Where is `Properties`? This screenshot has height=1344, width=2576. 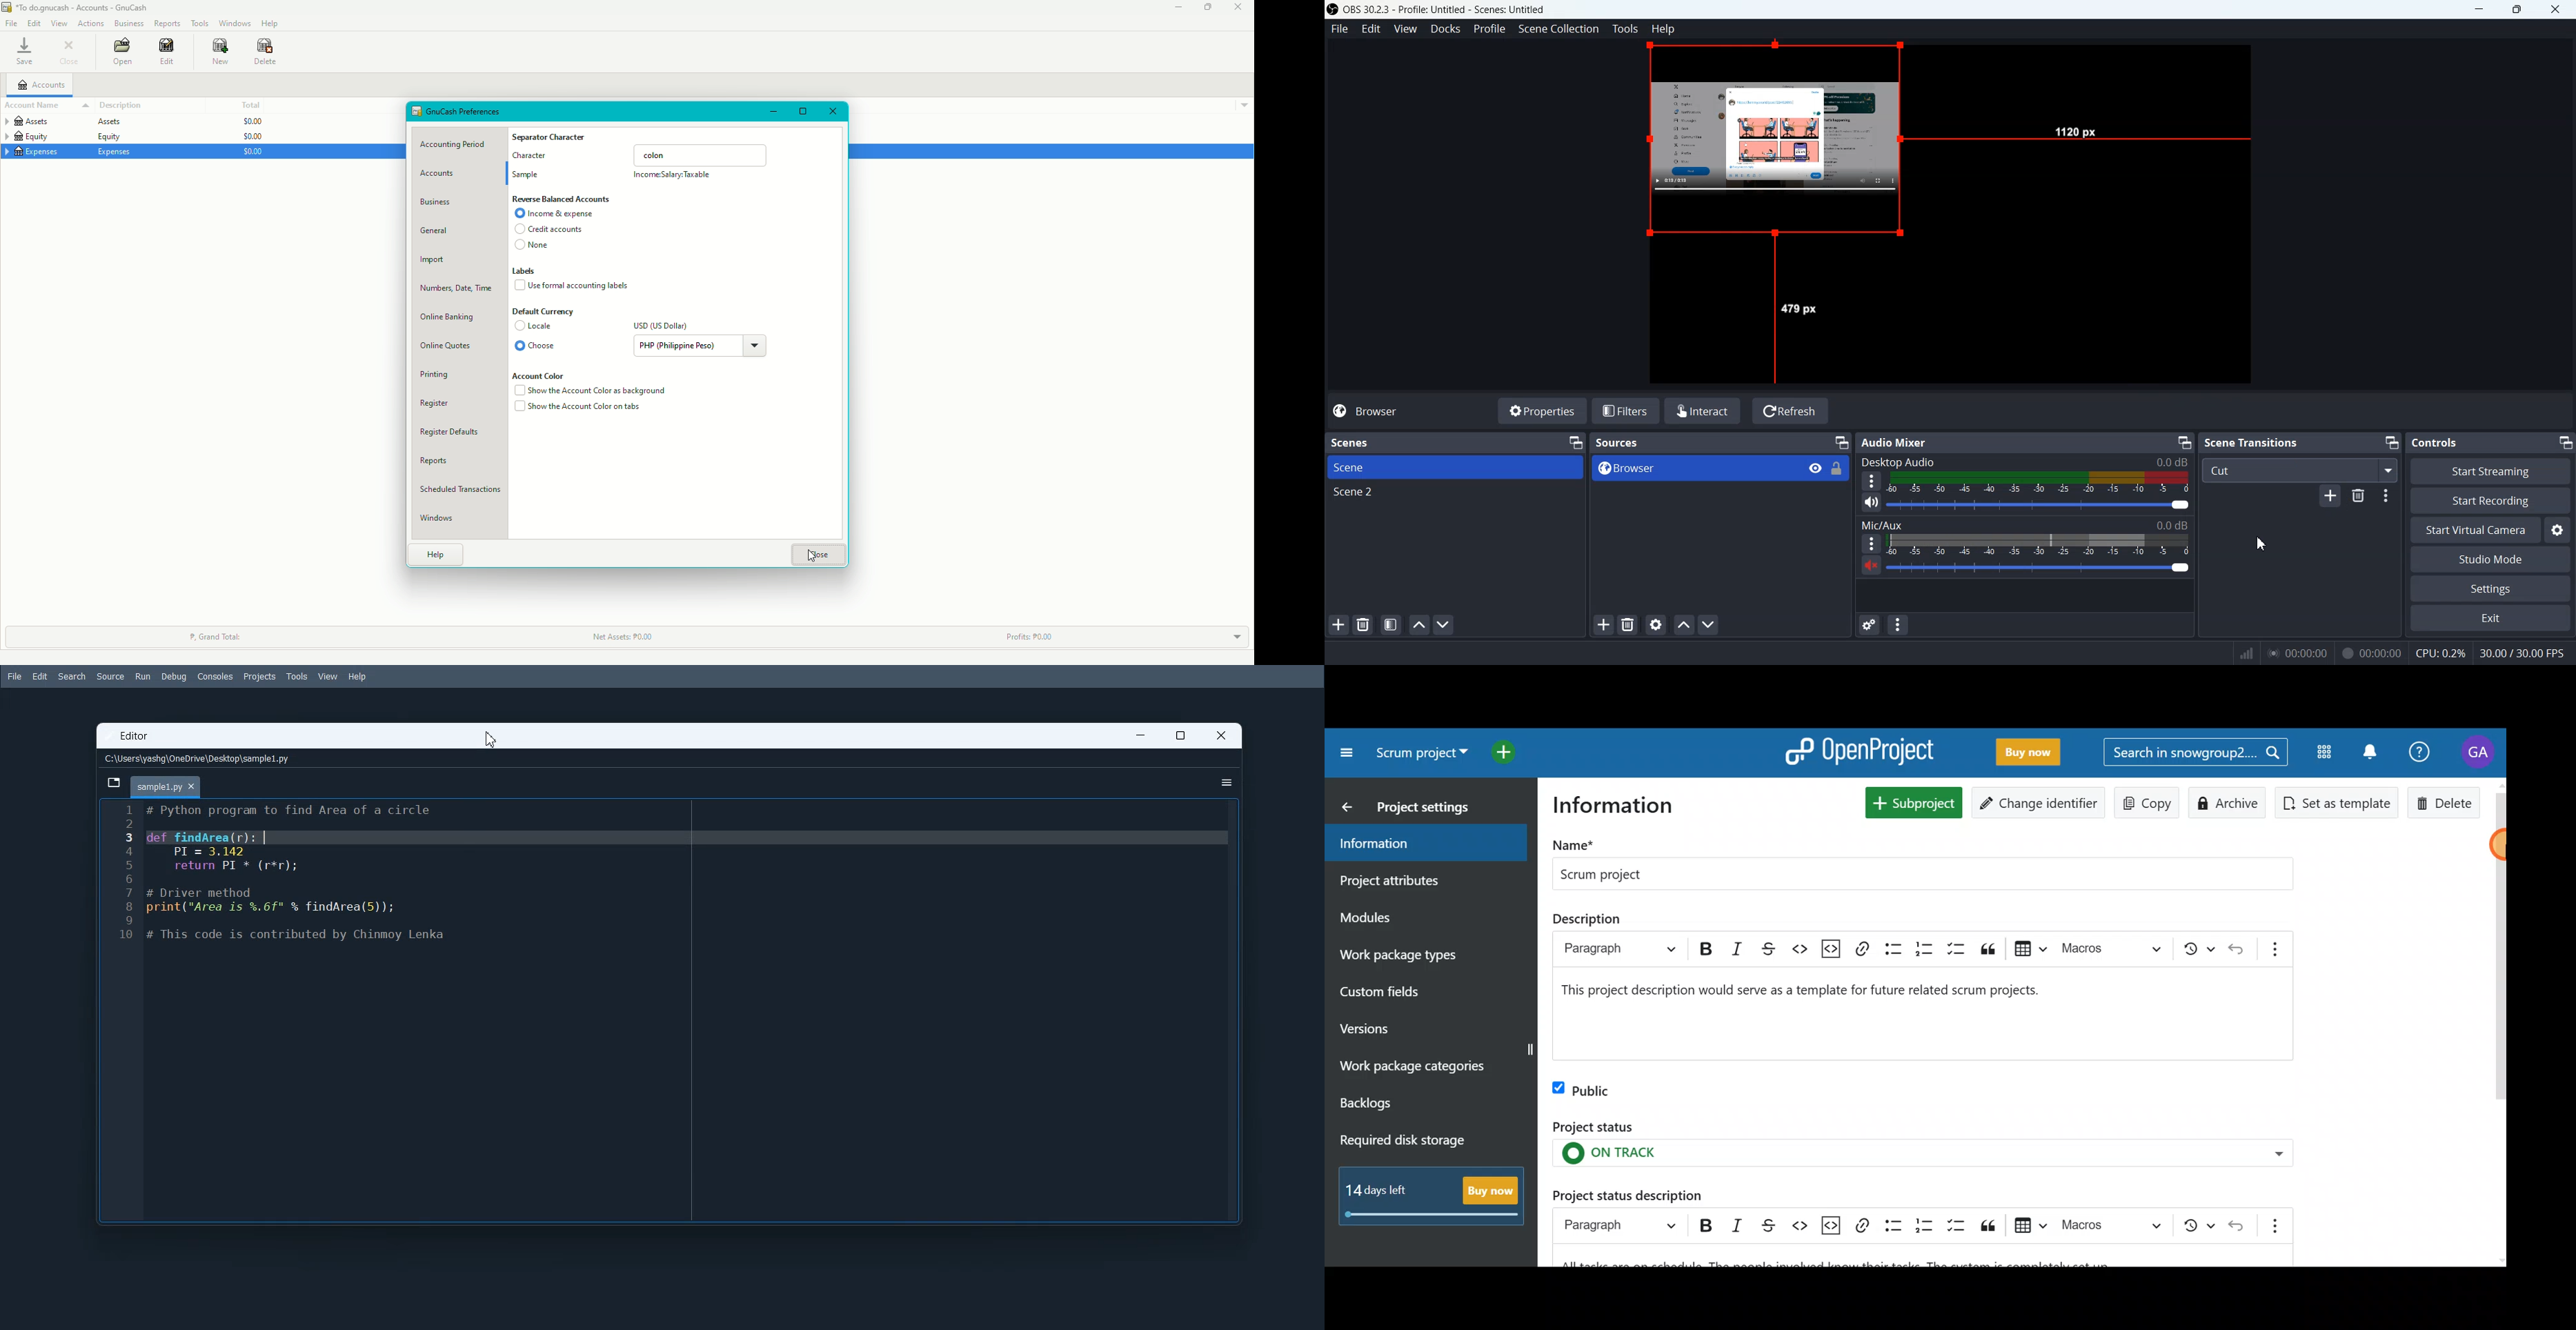 Properties is located at coordinates (1543, 411).